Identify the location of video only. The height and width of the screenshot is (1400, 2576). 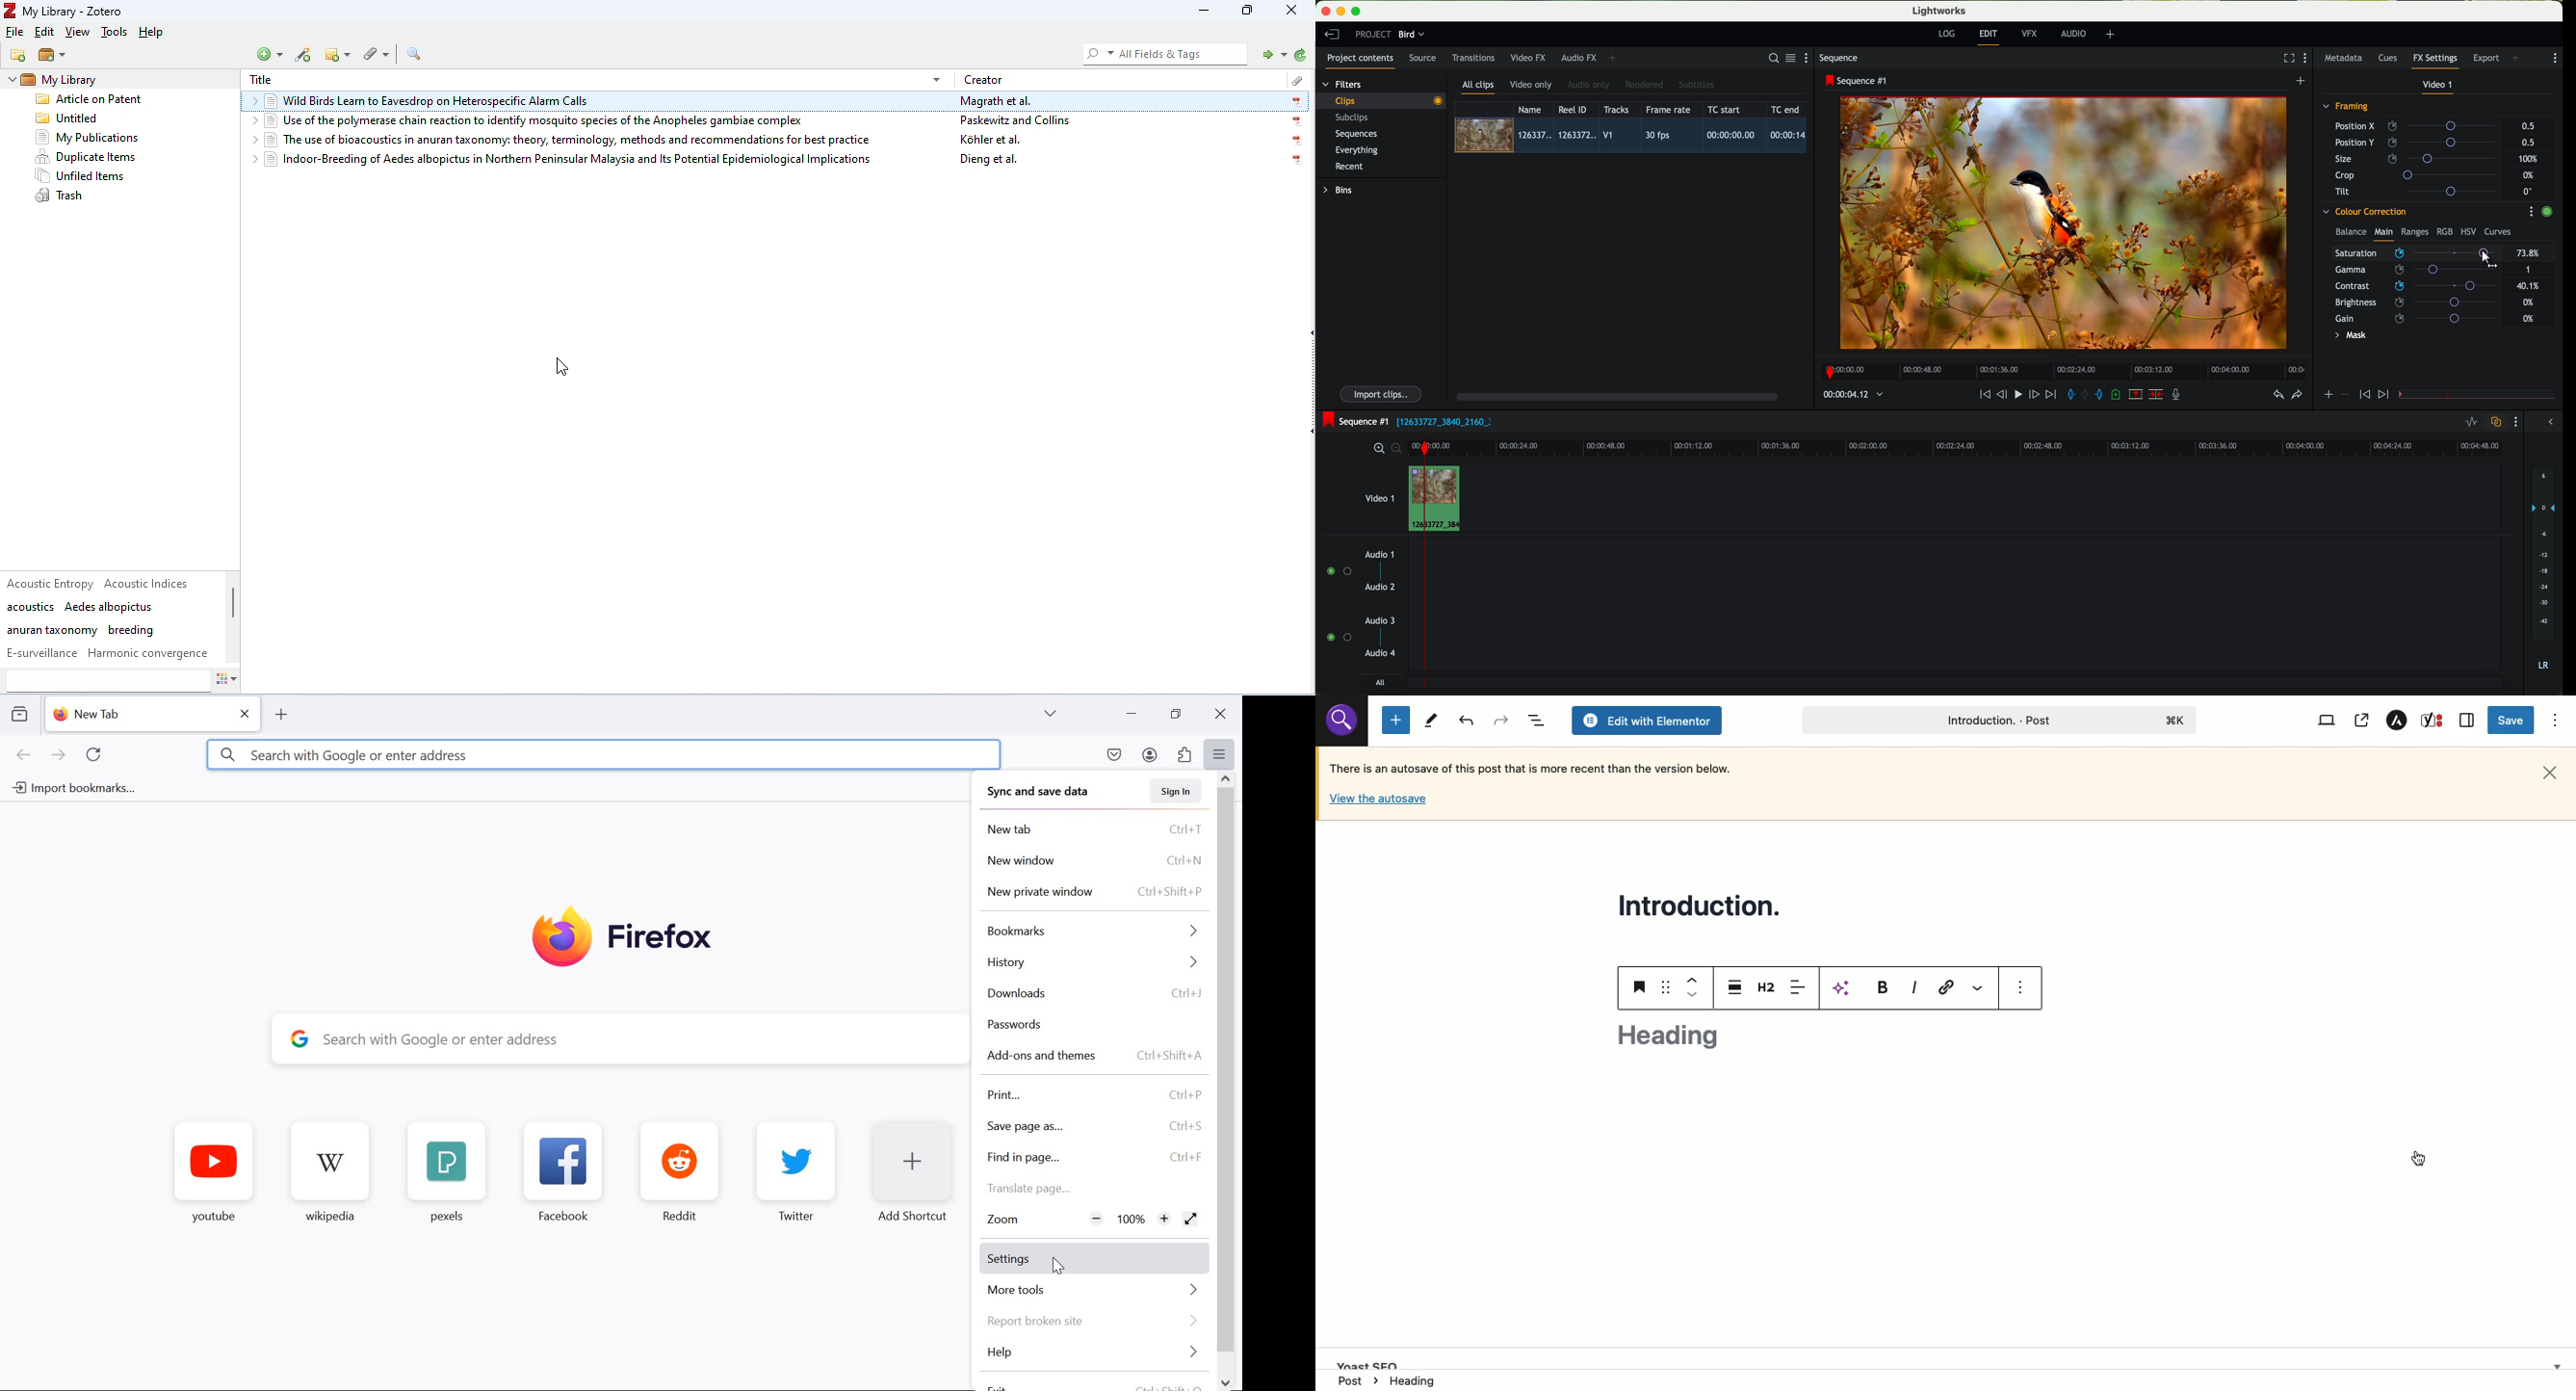
(1530, 85).